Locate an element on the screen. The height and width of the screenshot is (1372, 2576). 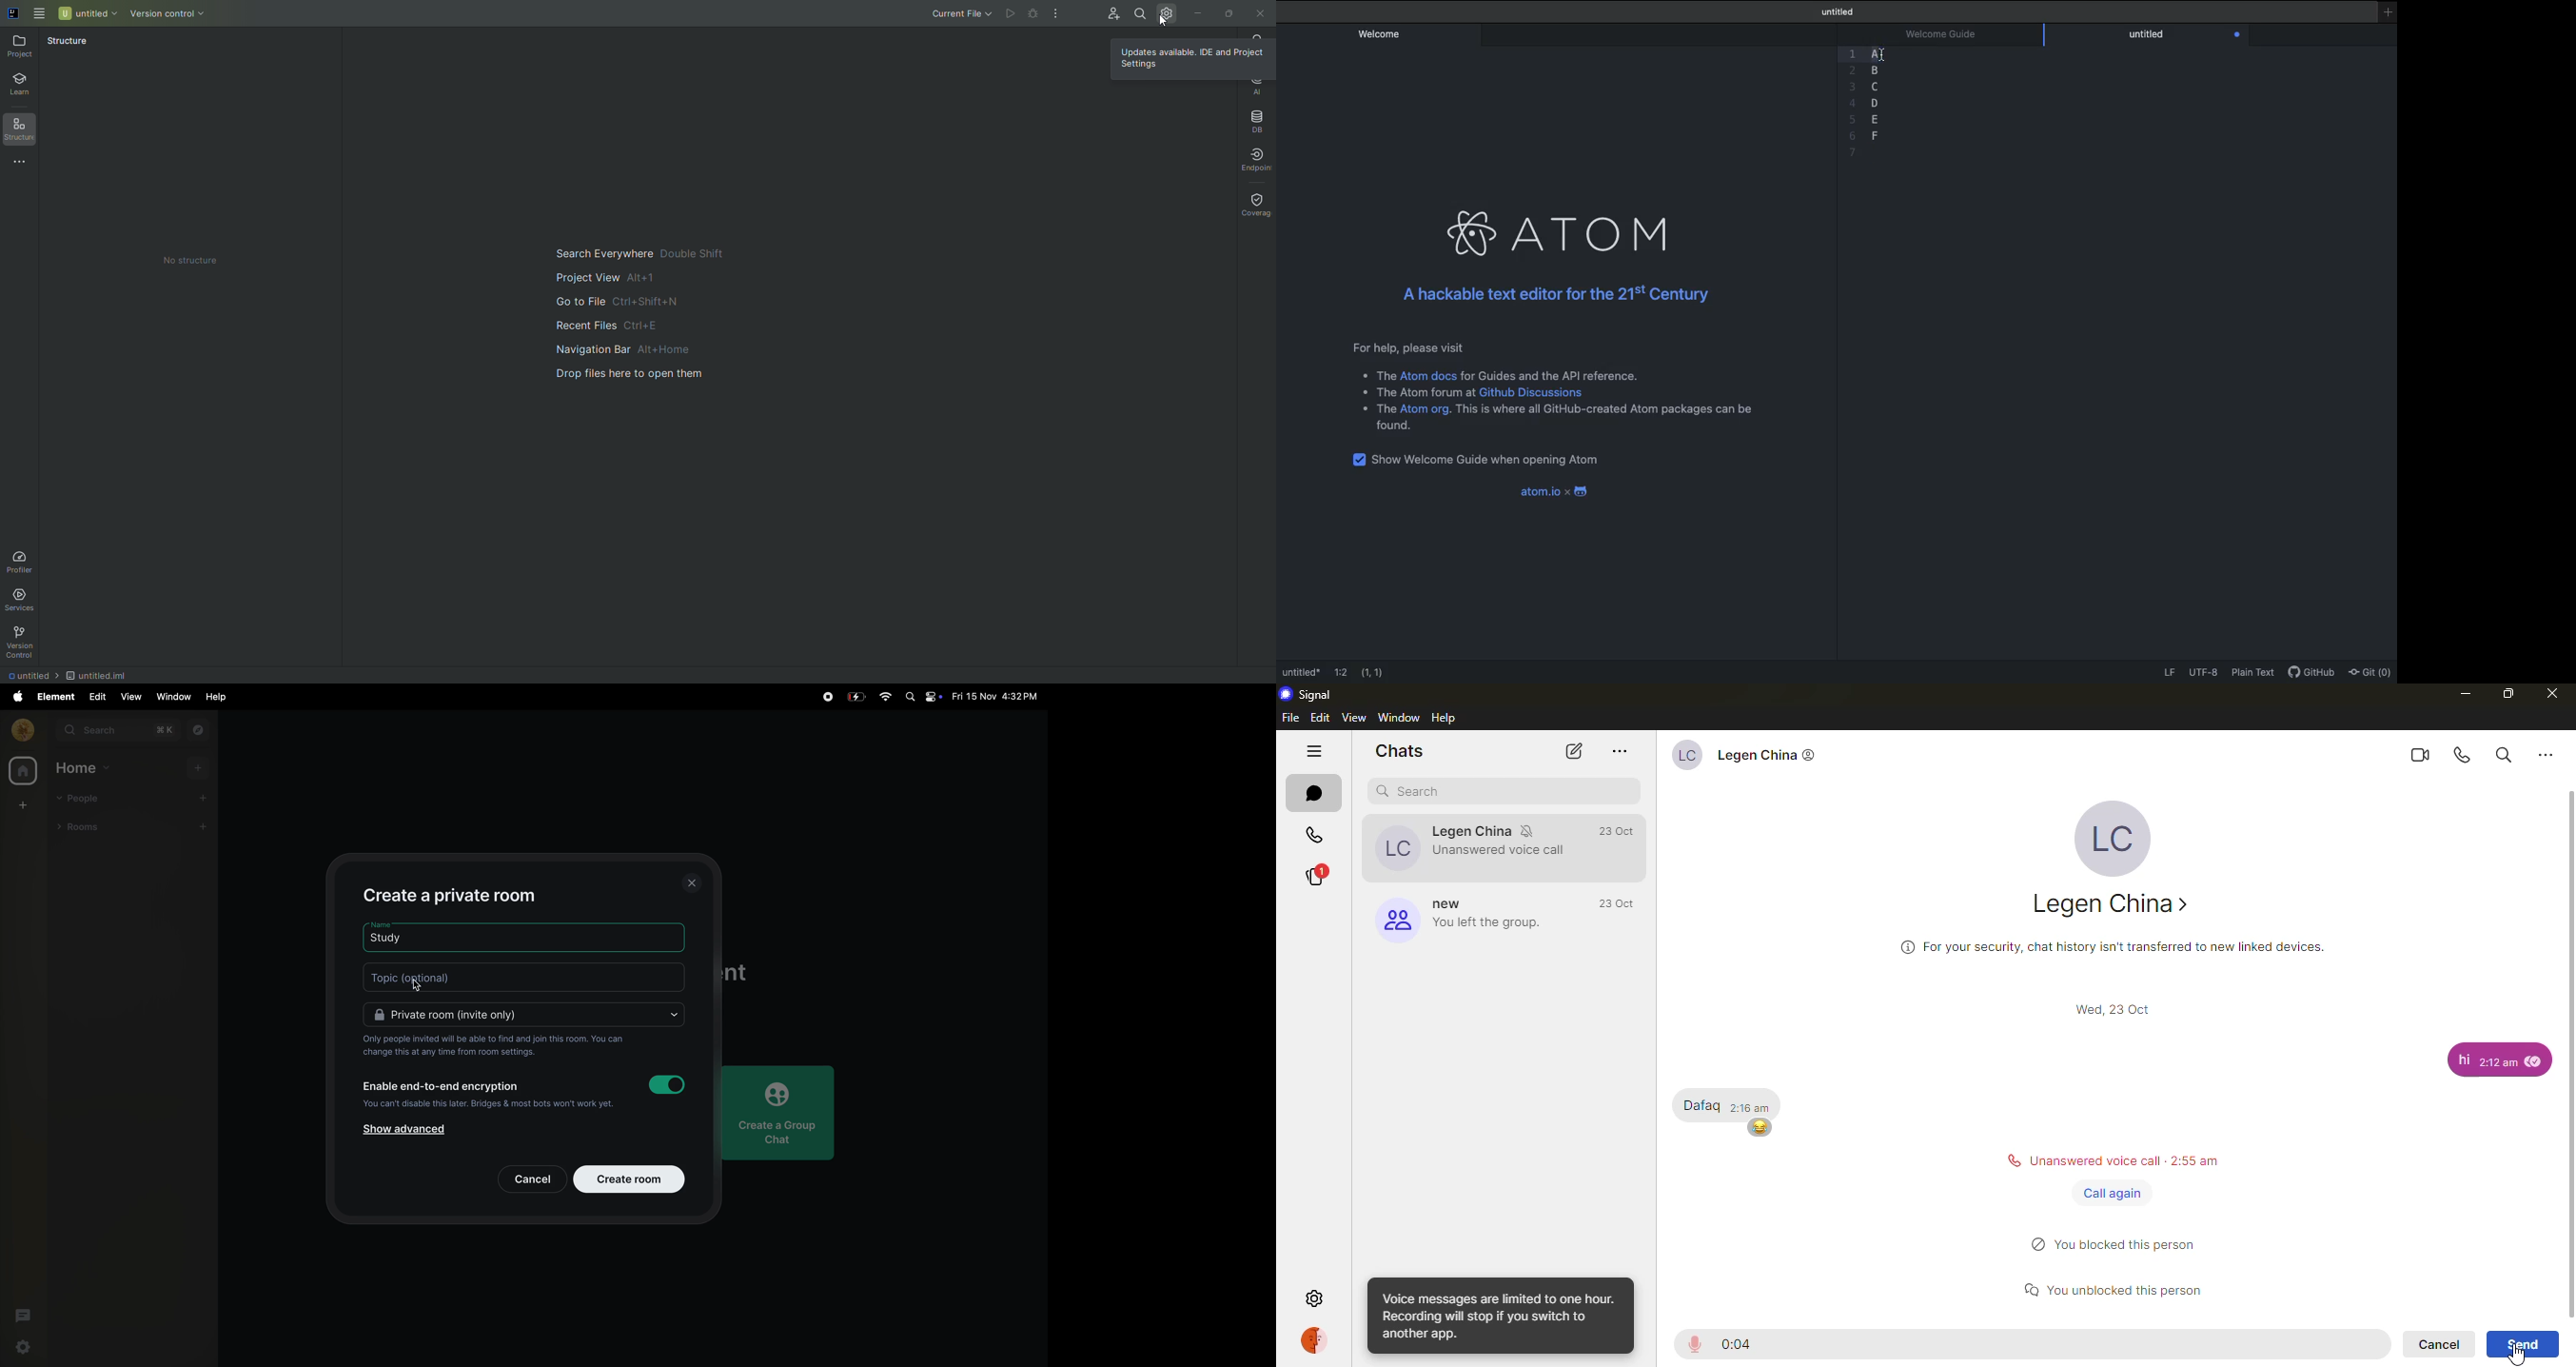
calls is located at coordinates (1319, 834).